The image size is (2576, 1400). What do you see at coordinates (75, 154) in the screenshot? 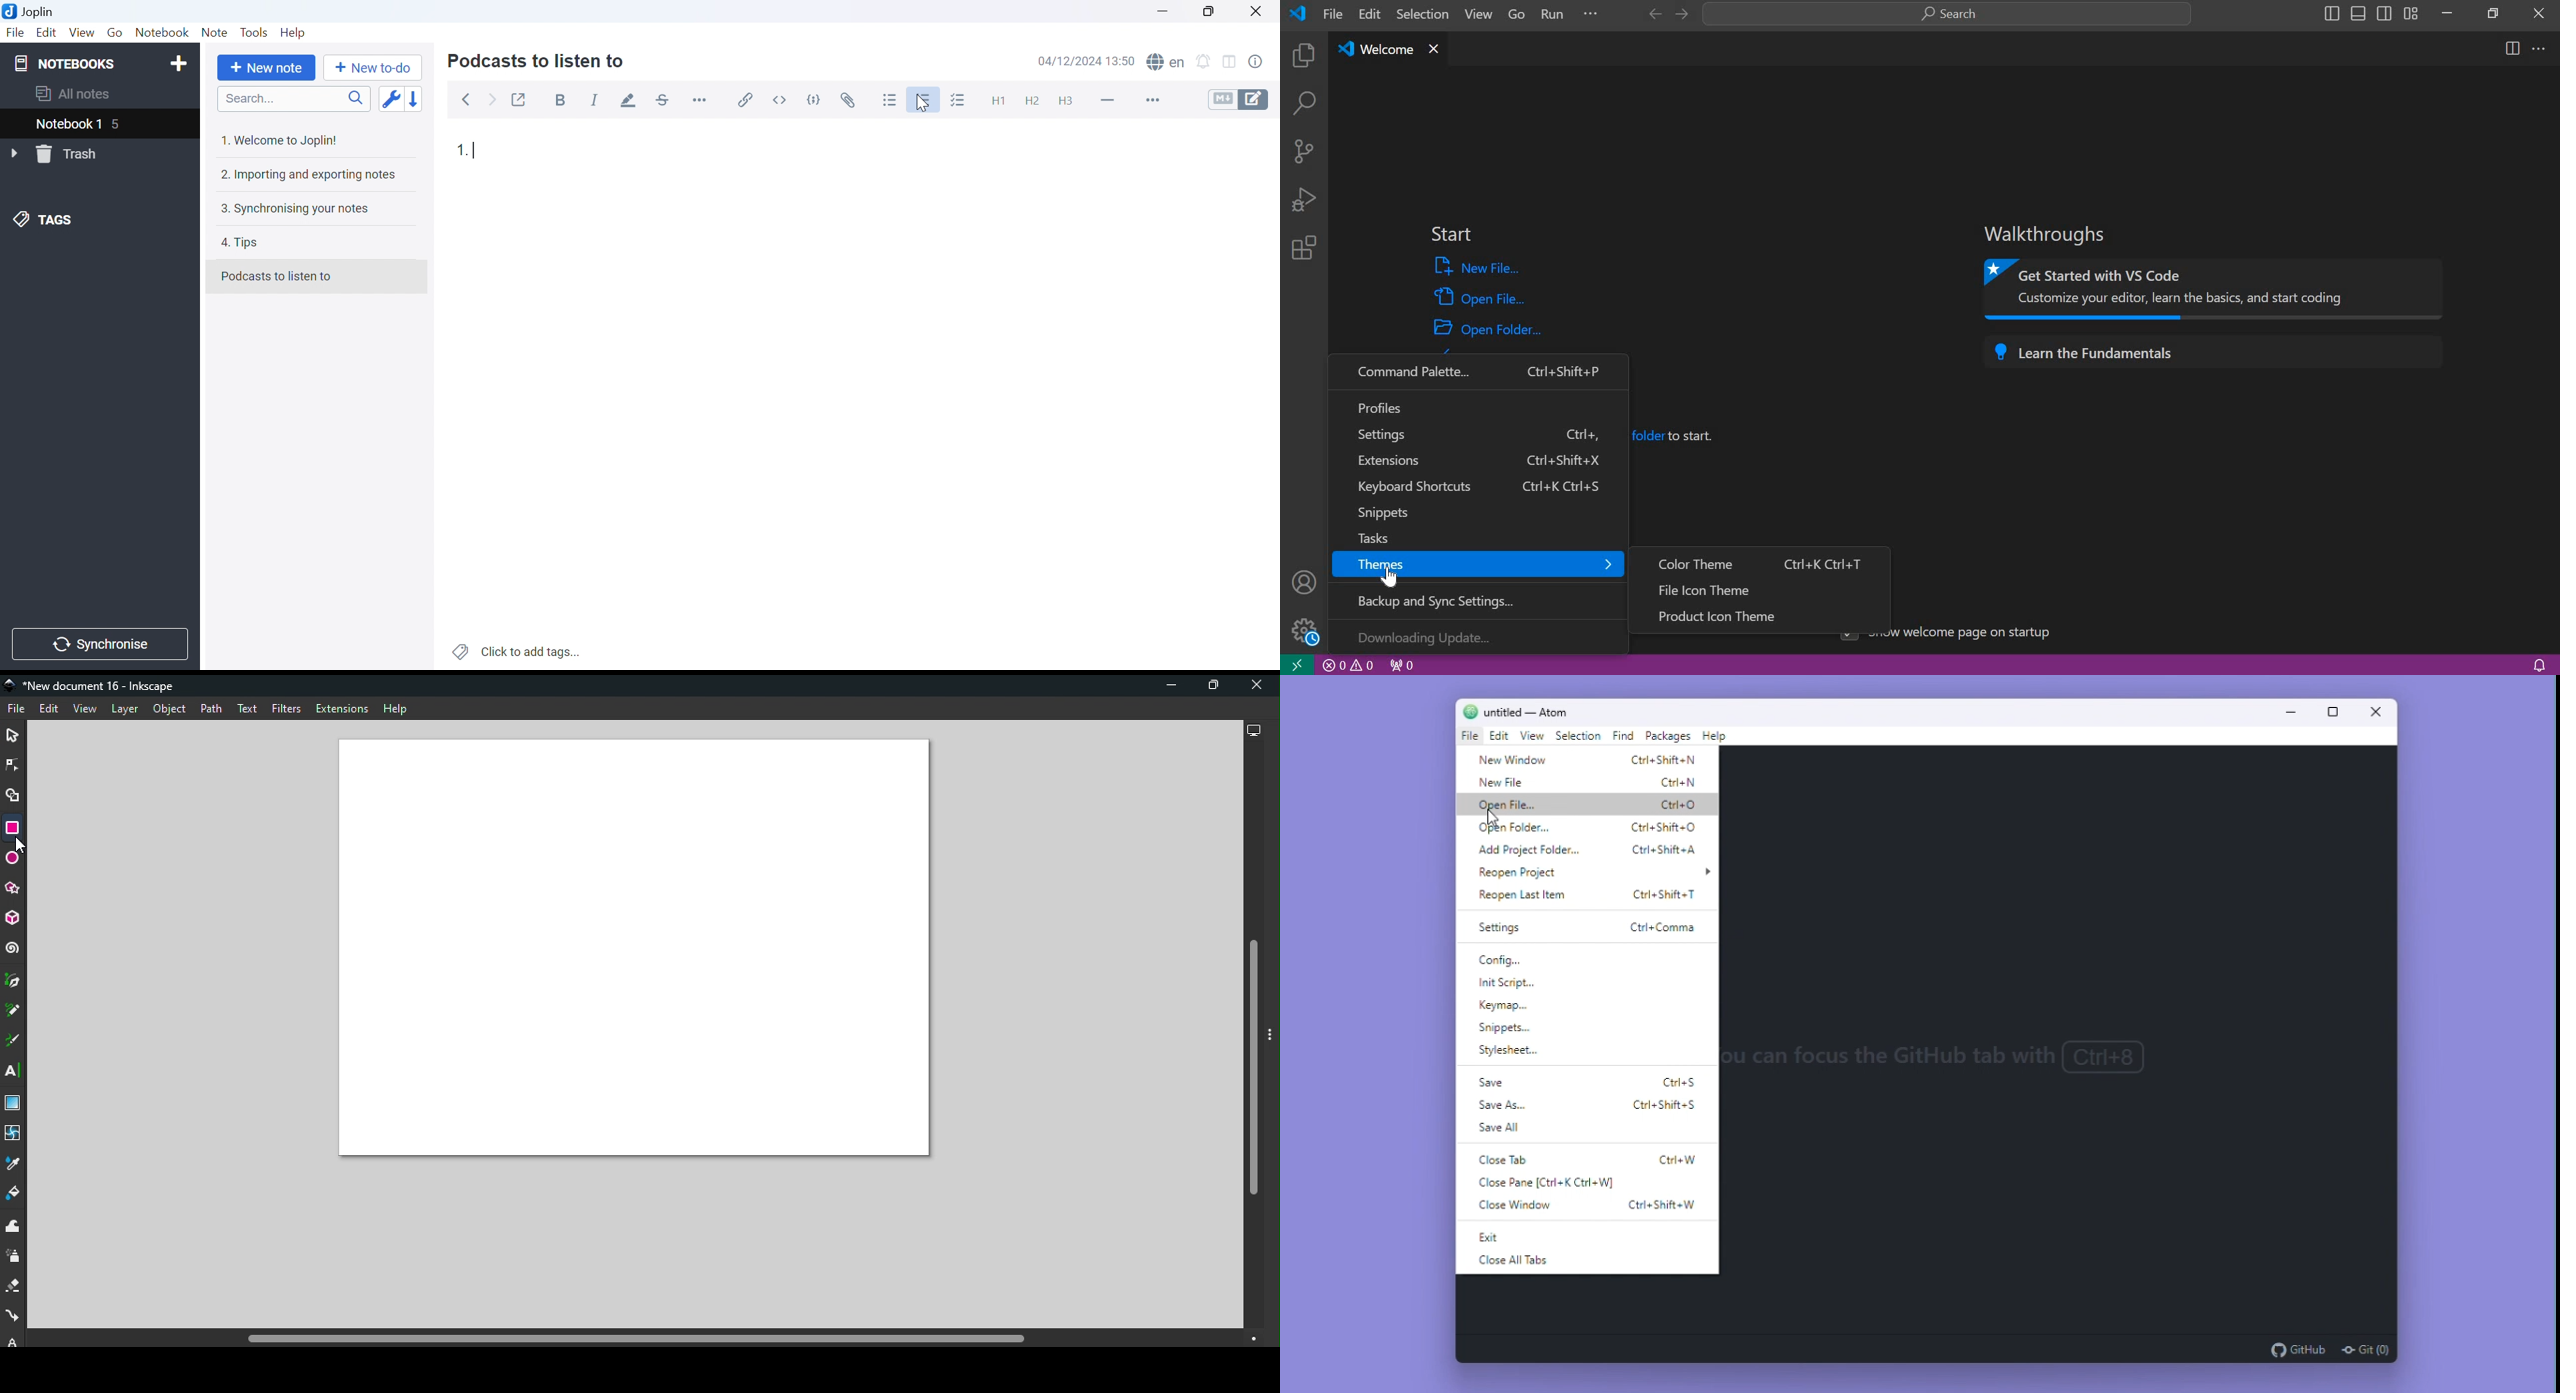
I see `Trash` at bounding box center [75, 154].